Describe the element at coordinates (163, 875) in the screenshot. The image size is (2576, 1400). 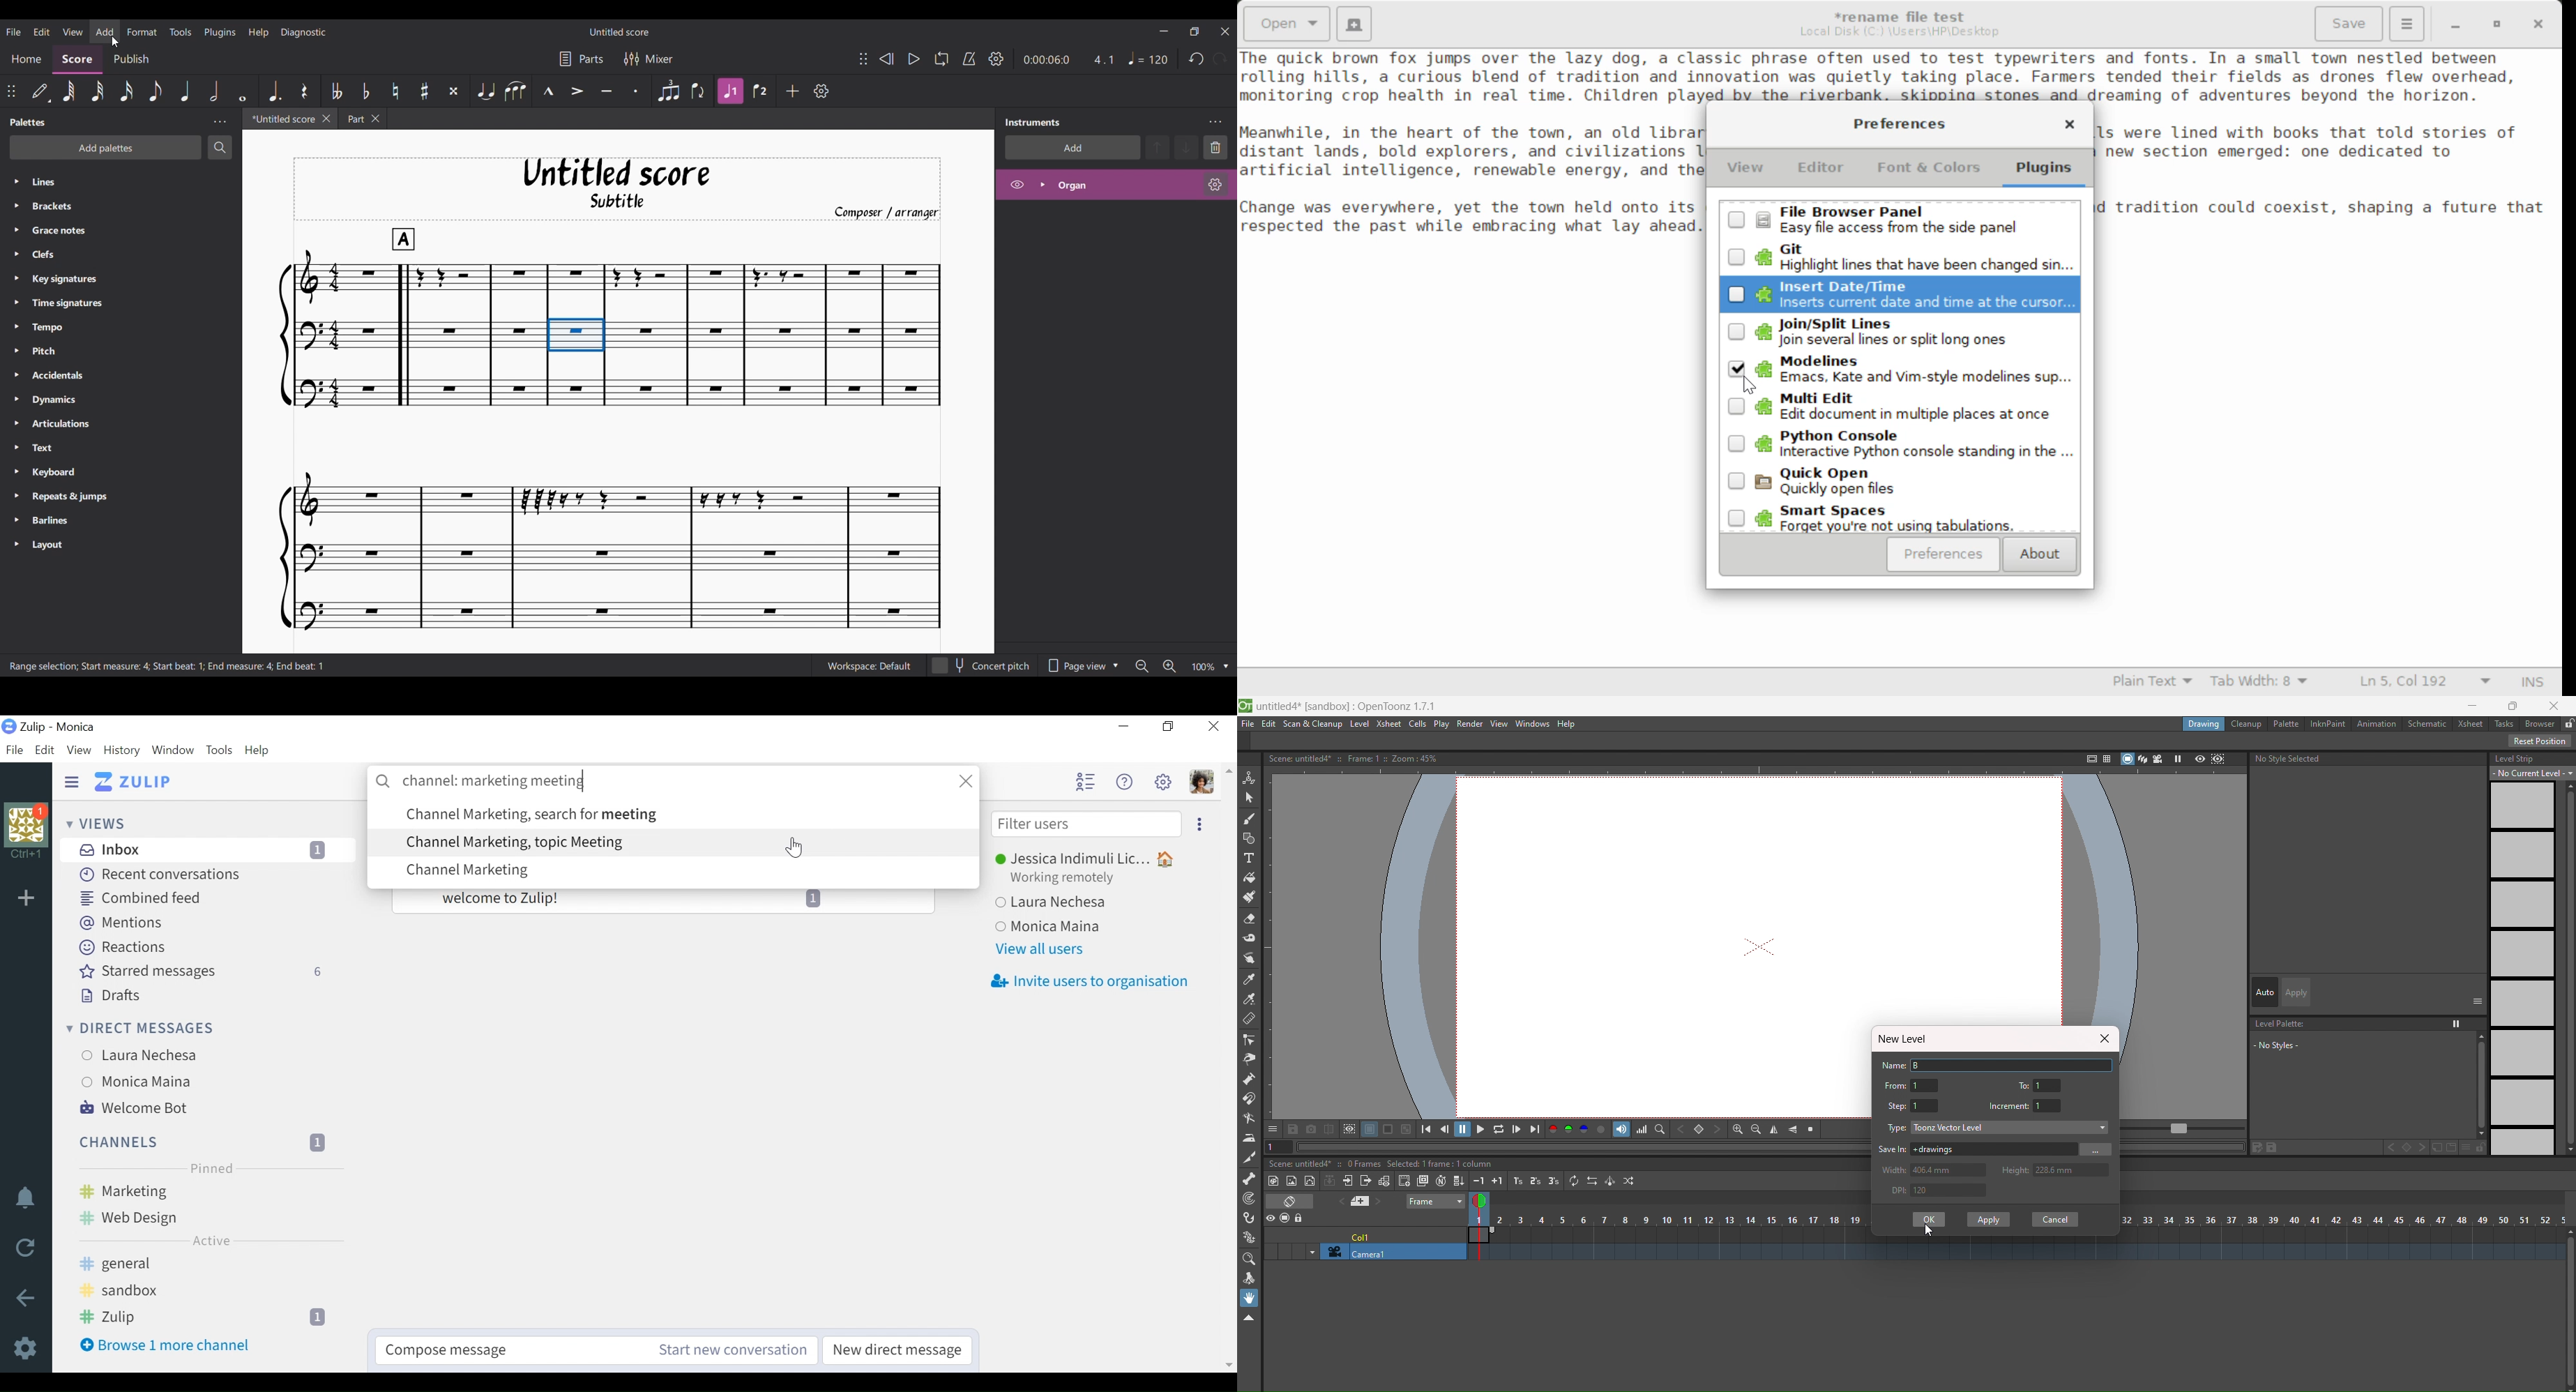
I see `Recent Conversations` at that location.